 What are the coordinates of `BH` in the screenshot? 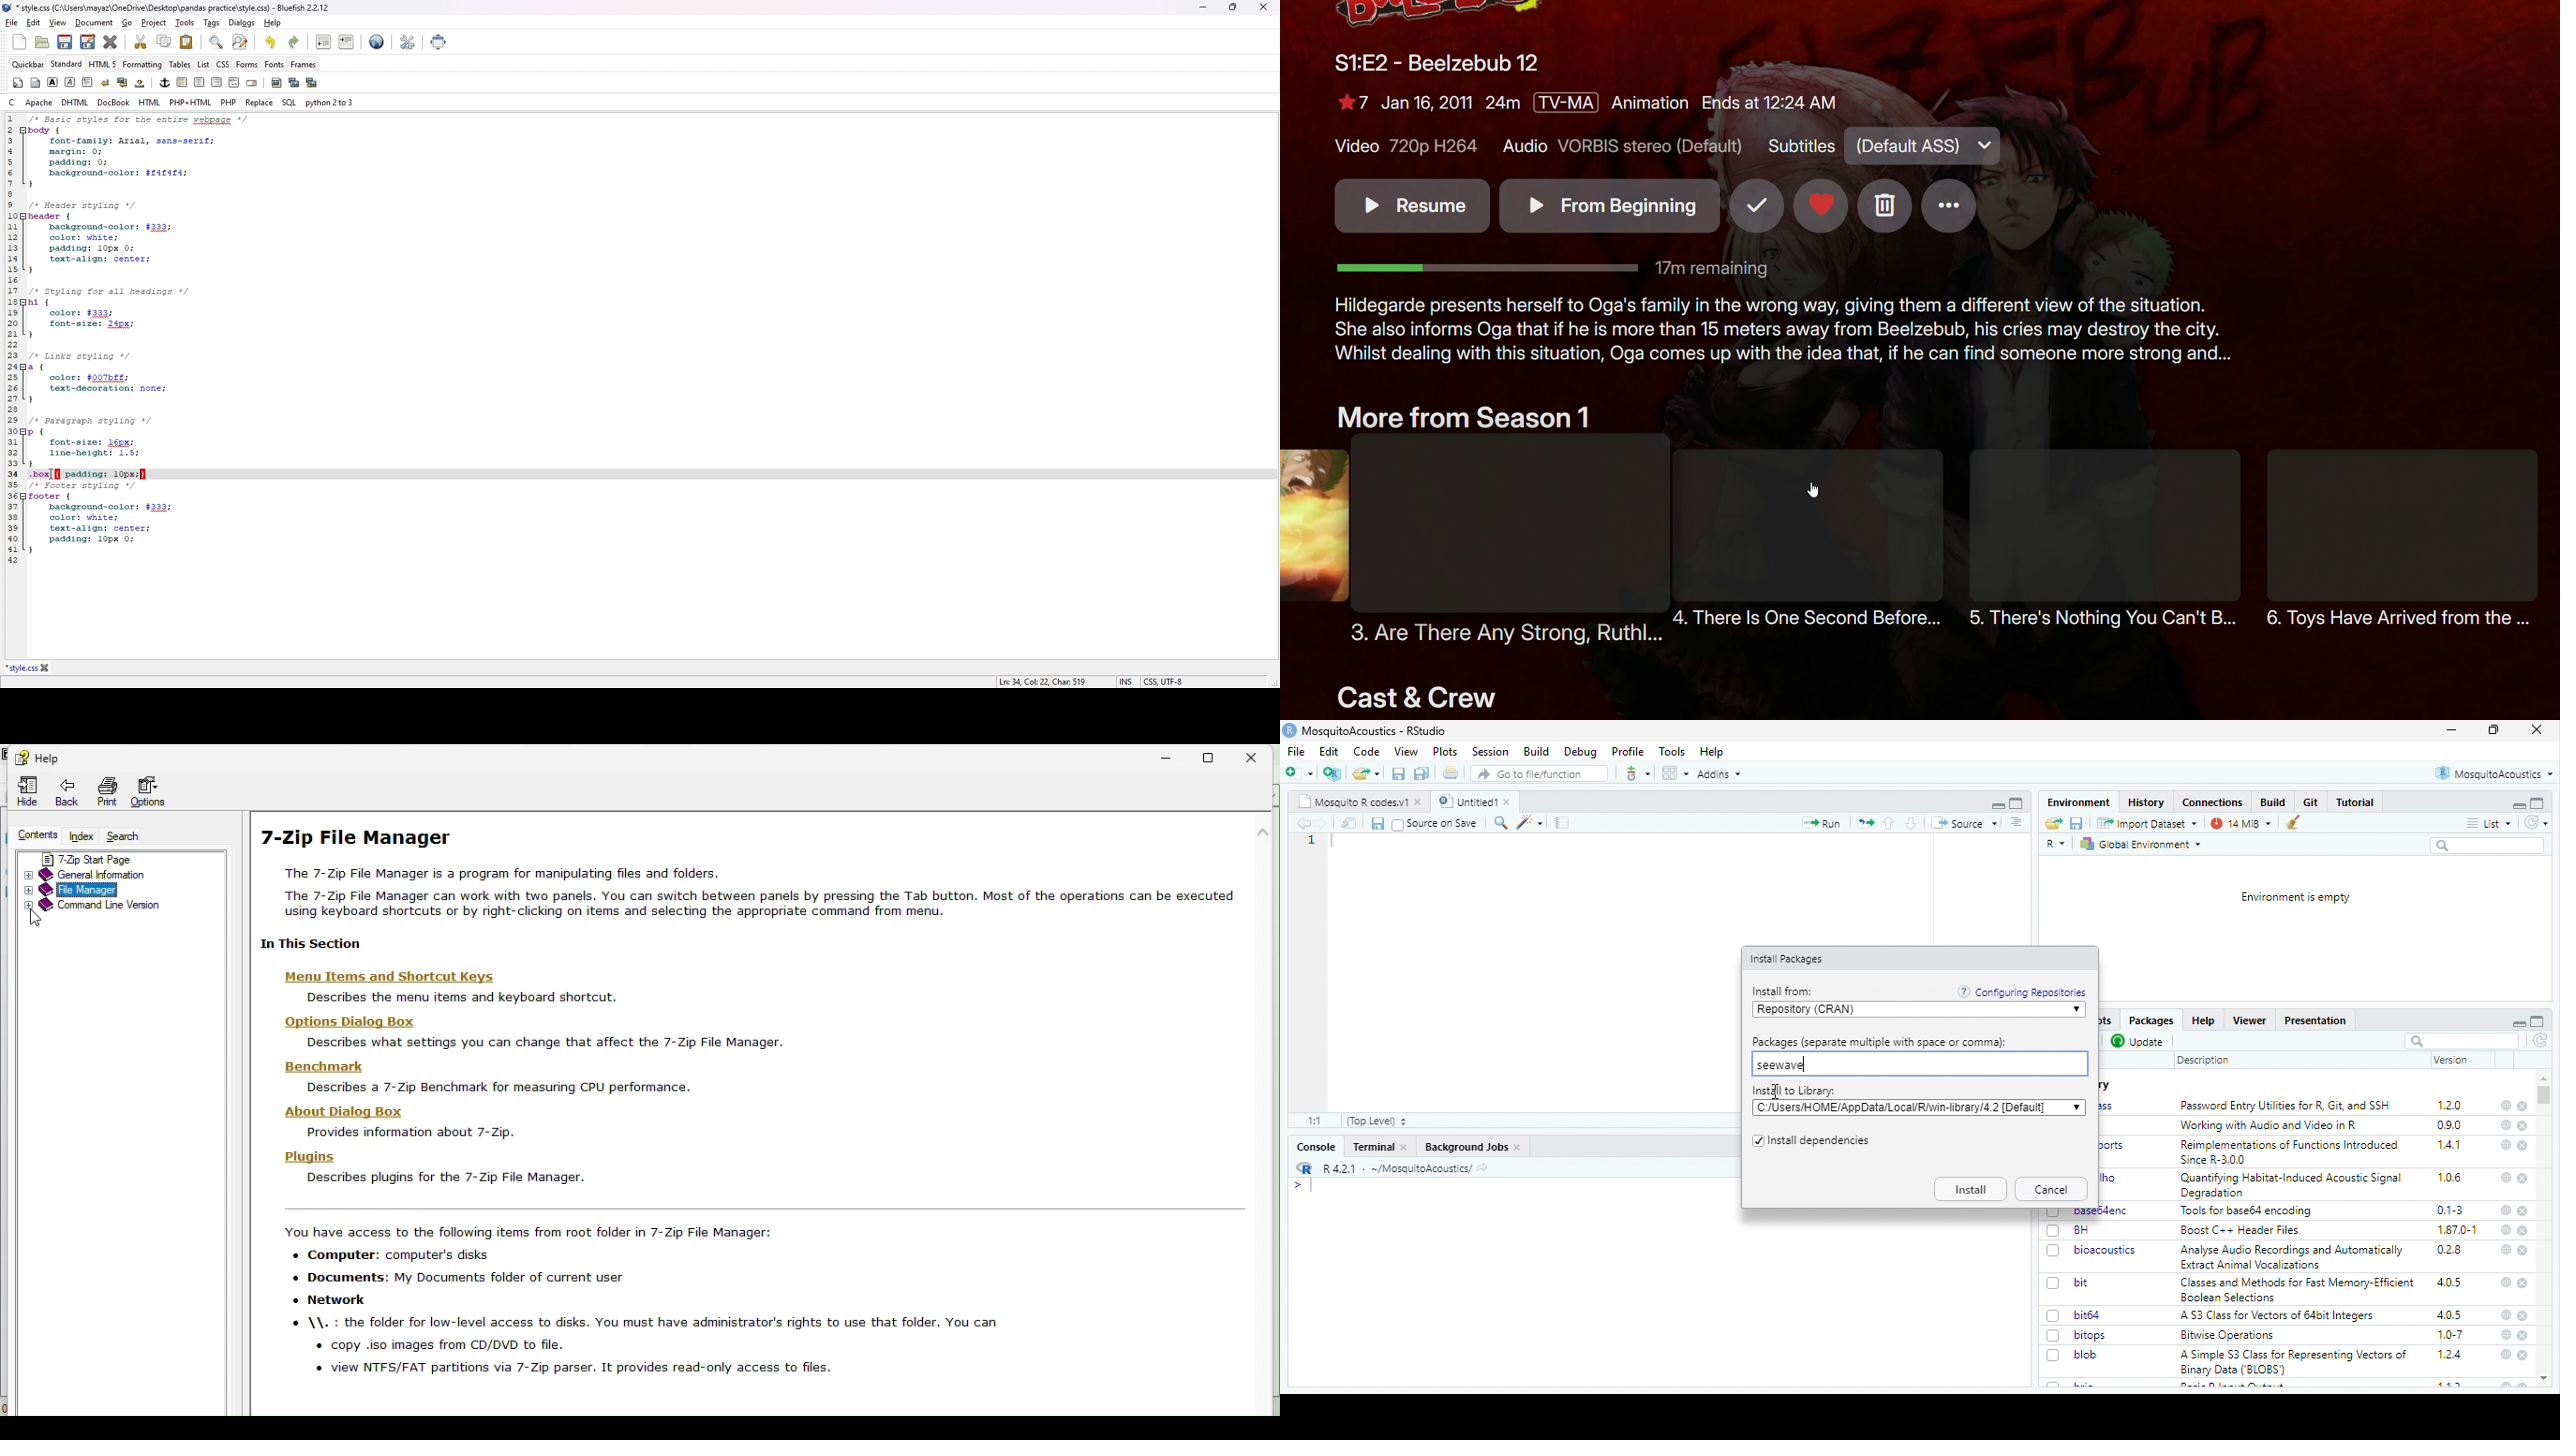 It's located at (2081, 1231).